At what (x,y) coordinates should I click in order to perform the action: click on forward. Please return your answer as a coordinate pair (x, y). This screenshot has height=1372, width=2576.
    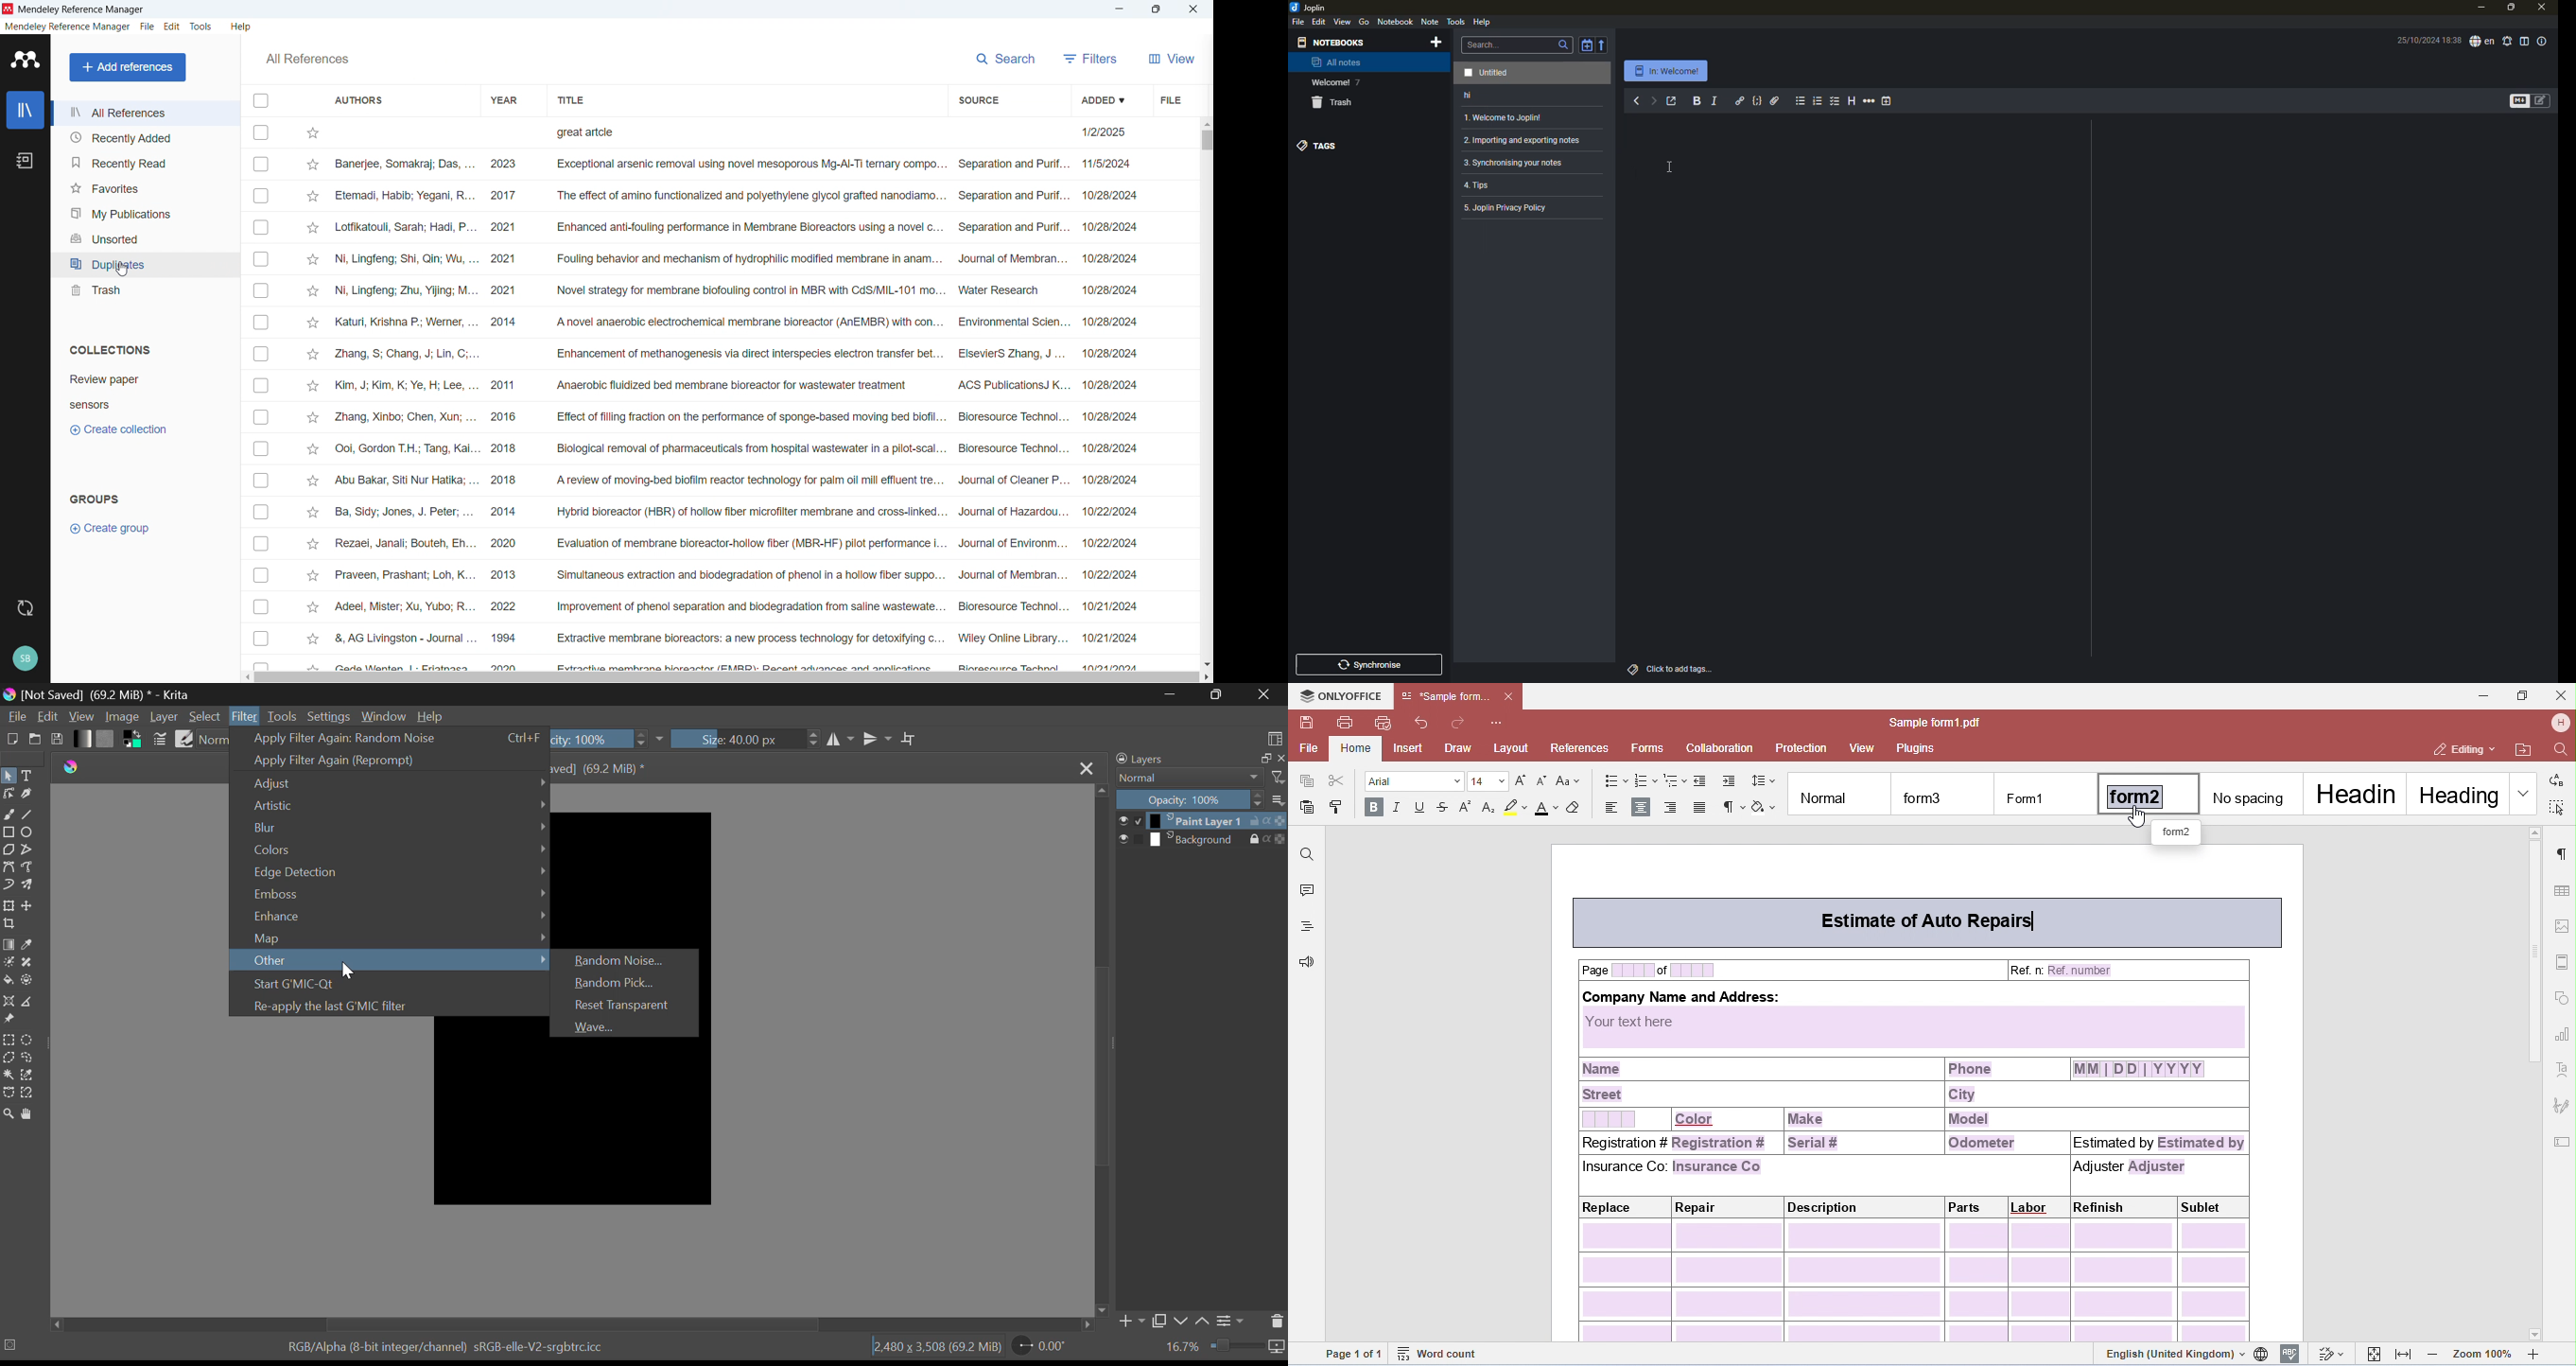
    Looking at the image, I should click on (1653, 99).